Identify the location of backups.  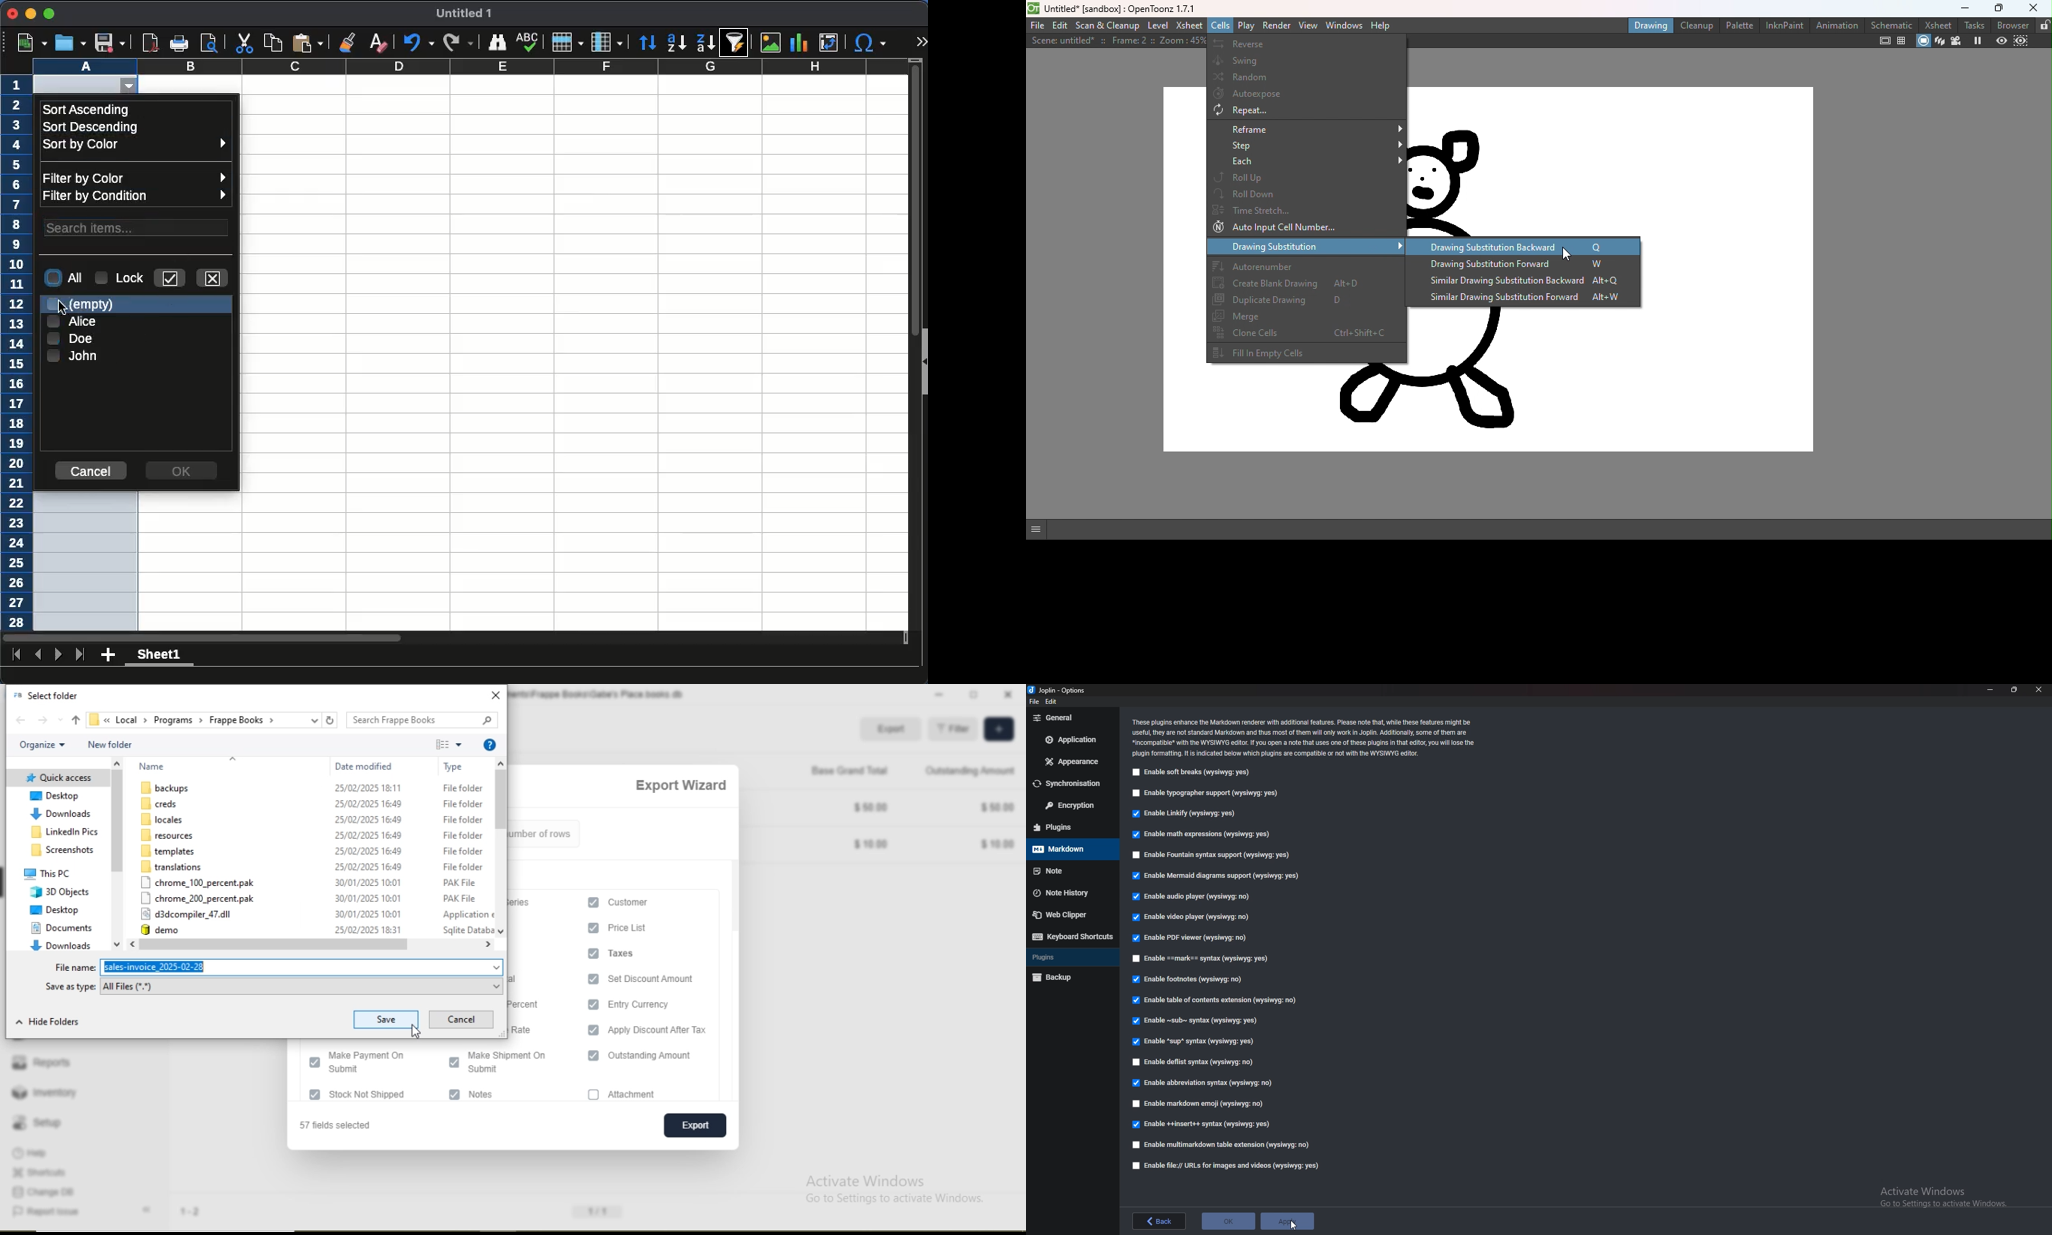
(168, 788).